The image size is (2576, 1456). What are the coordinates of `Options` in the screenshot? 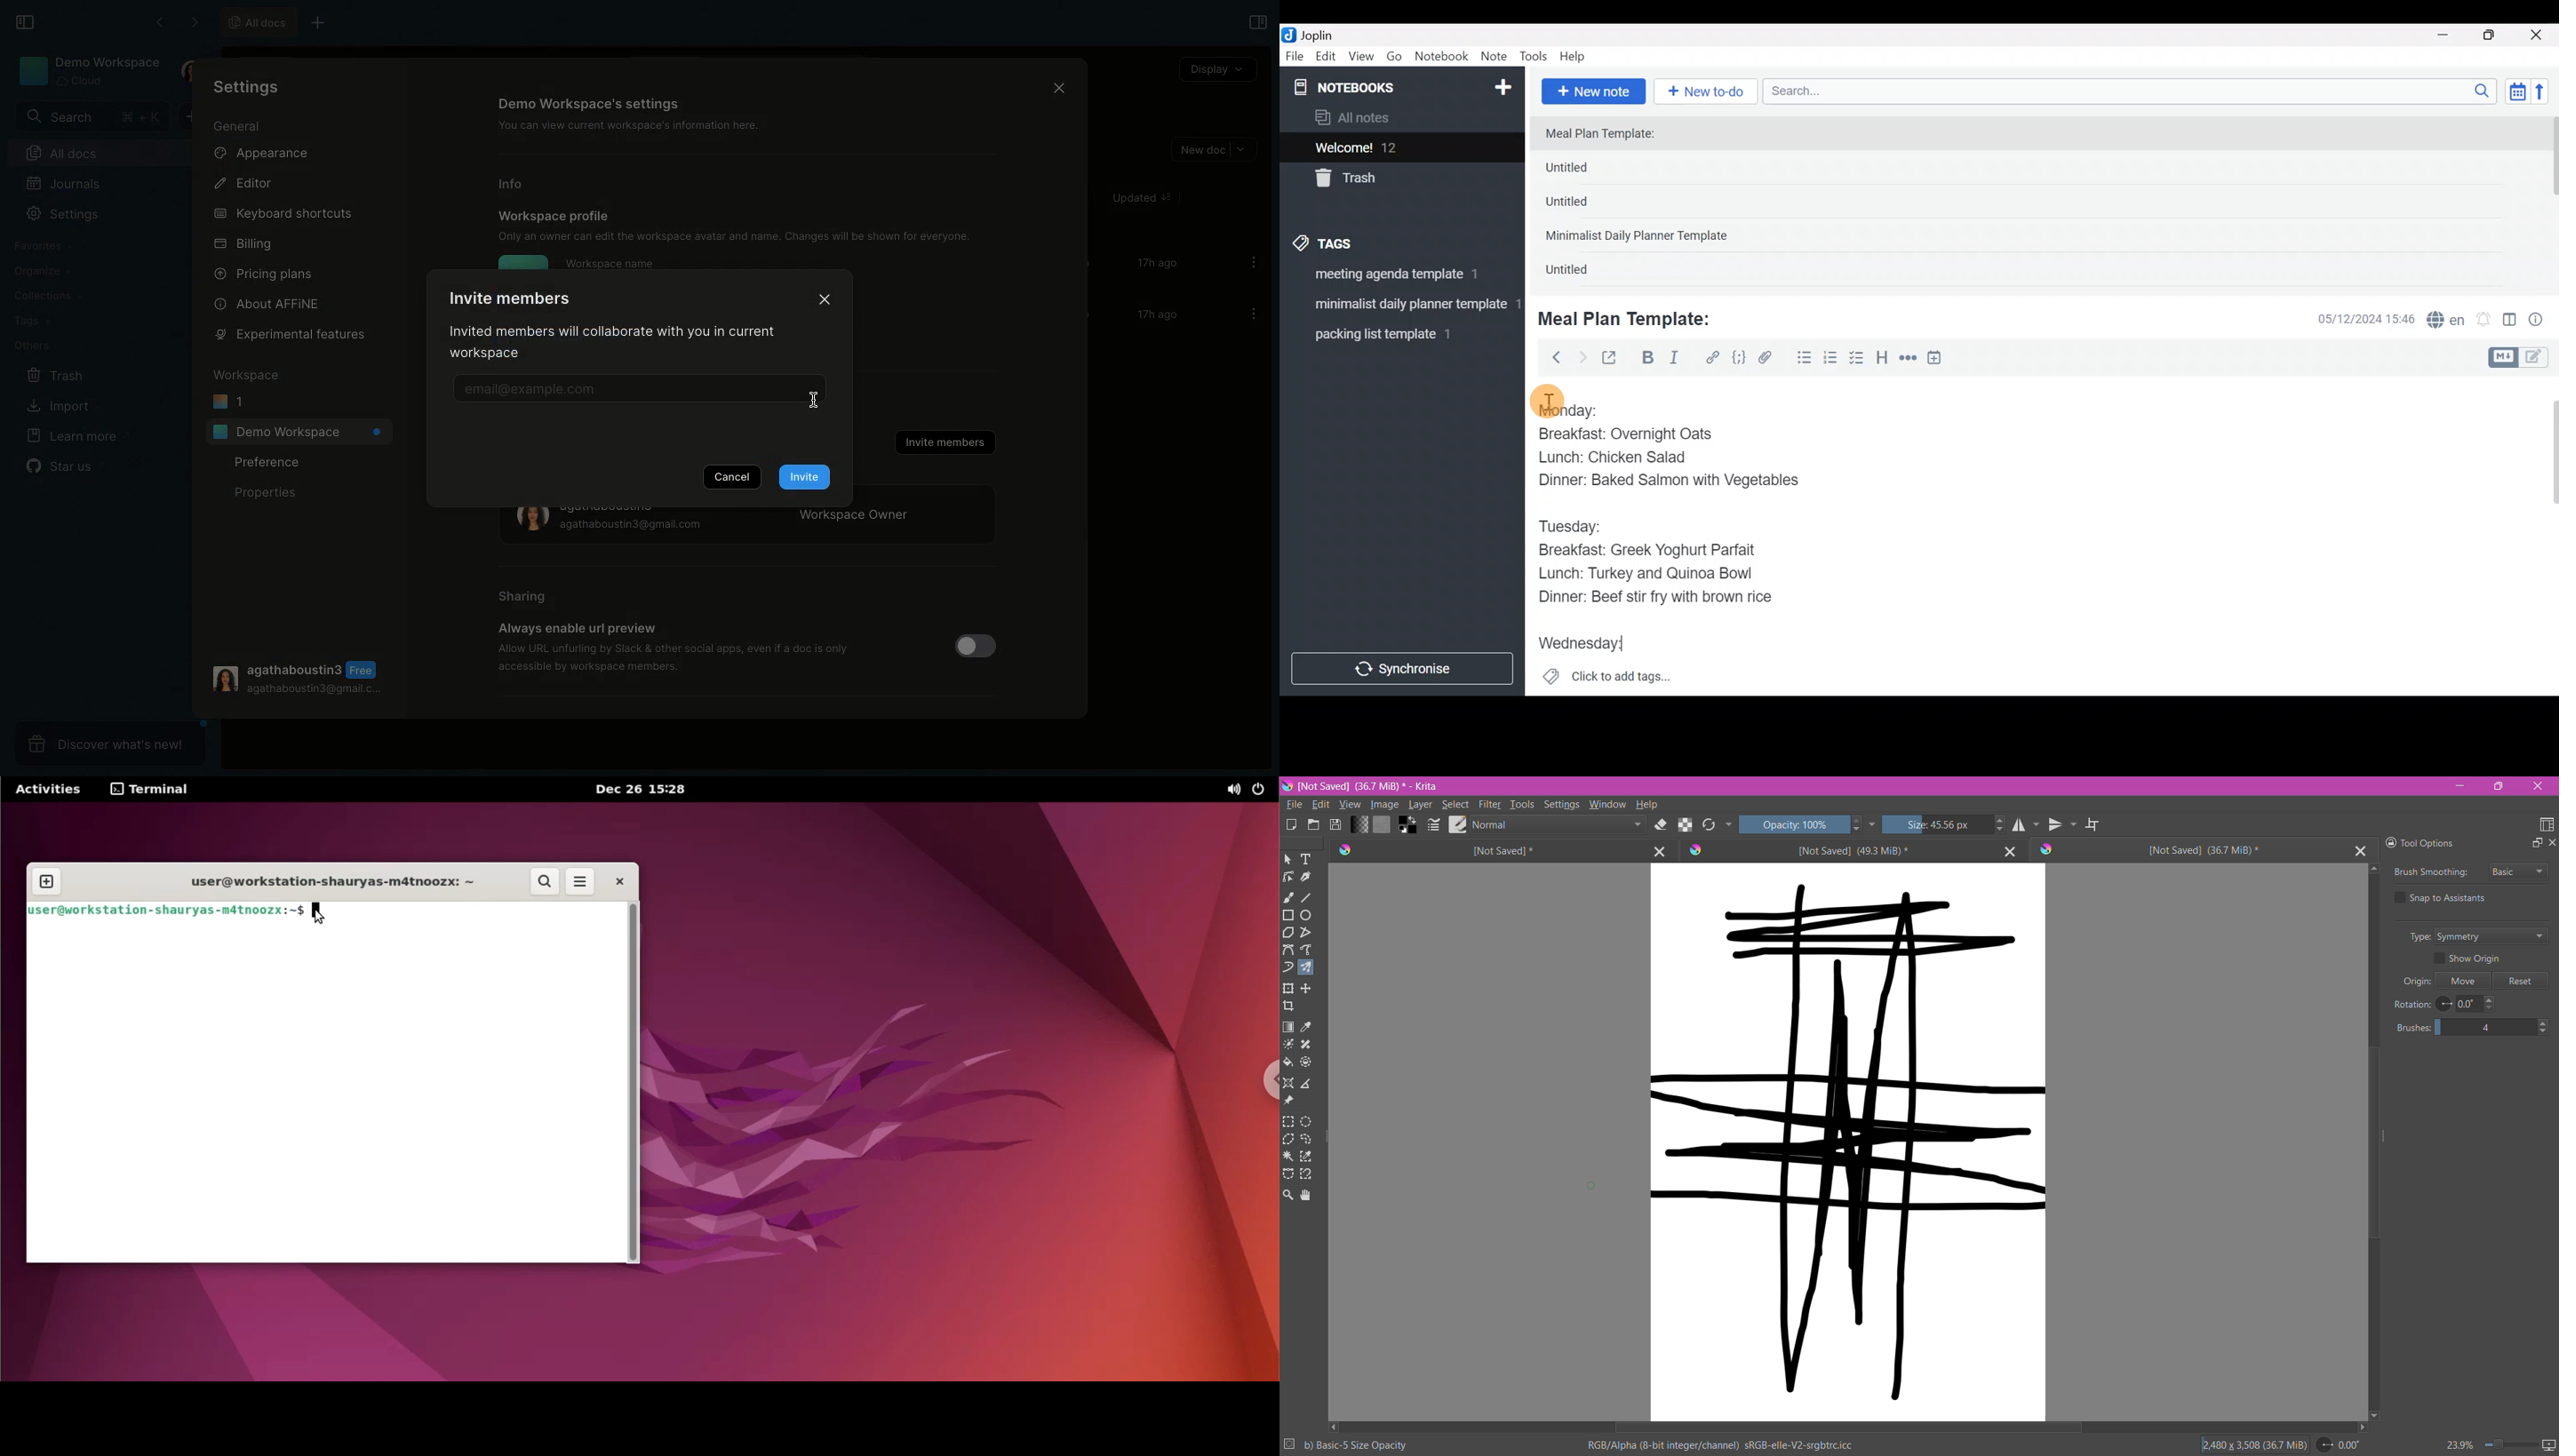 It's located at (1248, 262).